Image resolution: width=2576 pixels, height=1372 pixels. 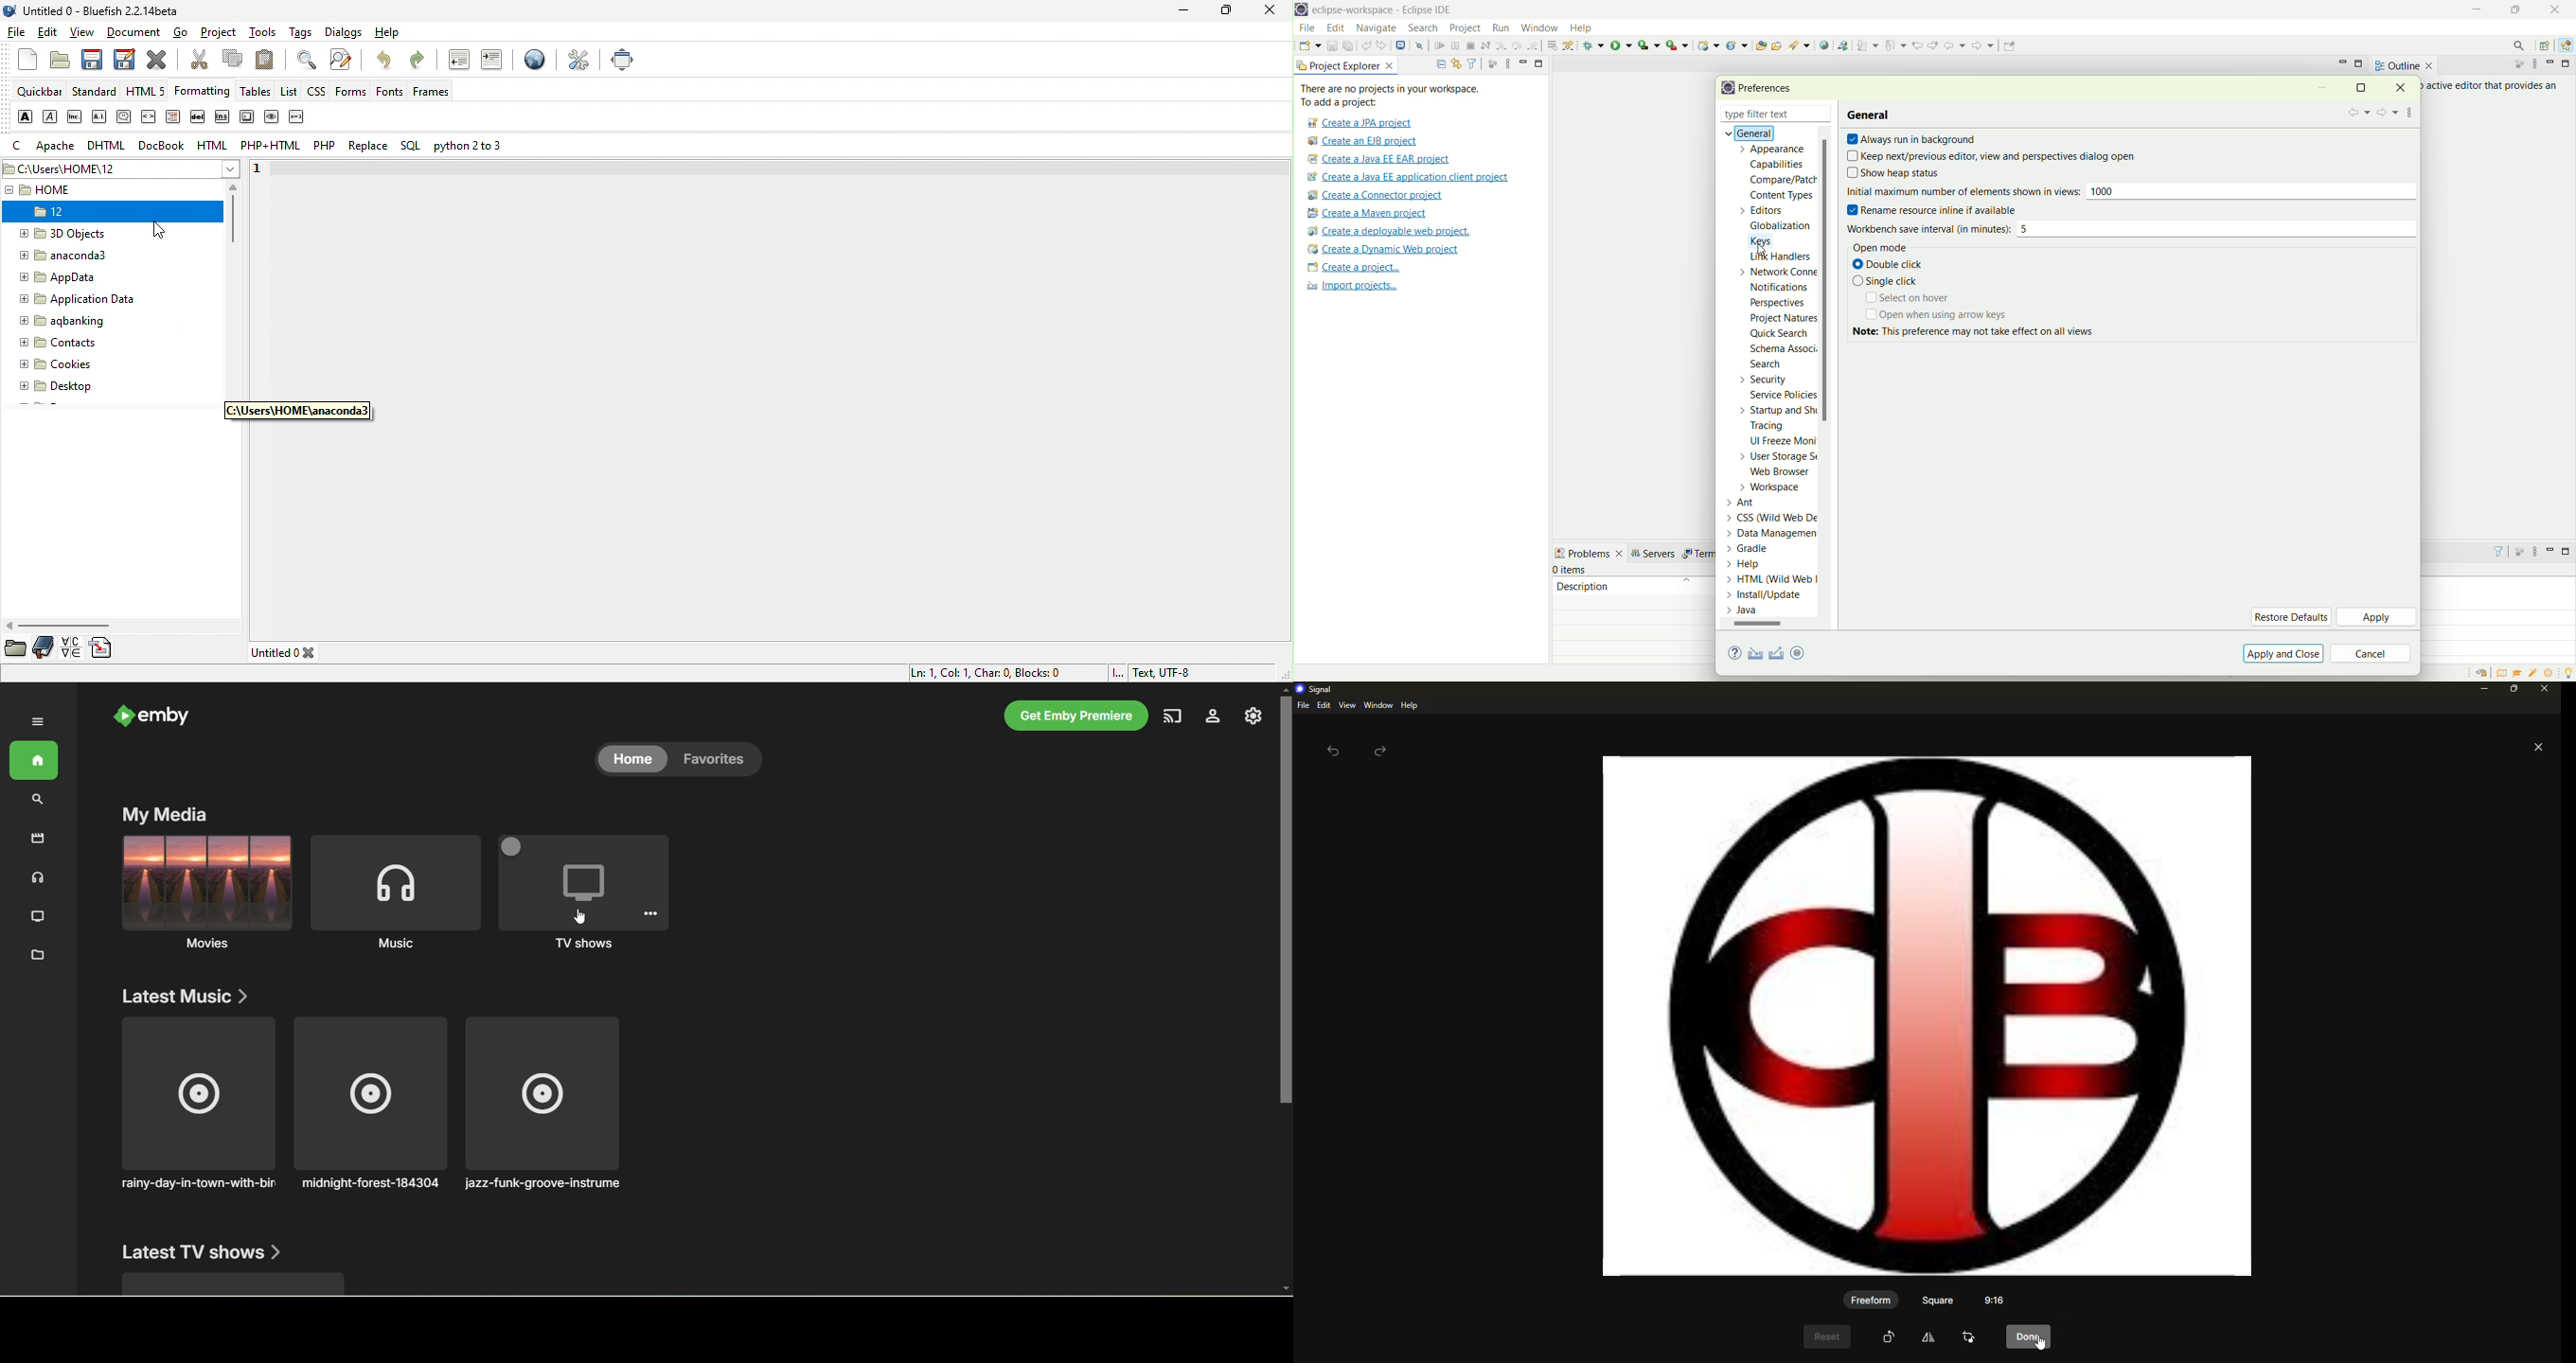 I want to click on save, so click(x=1333, y=46).